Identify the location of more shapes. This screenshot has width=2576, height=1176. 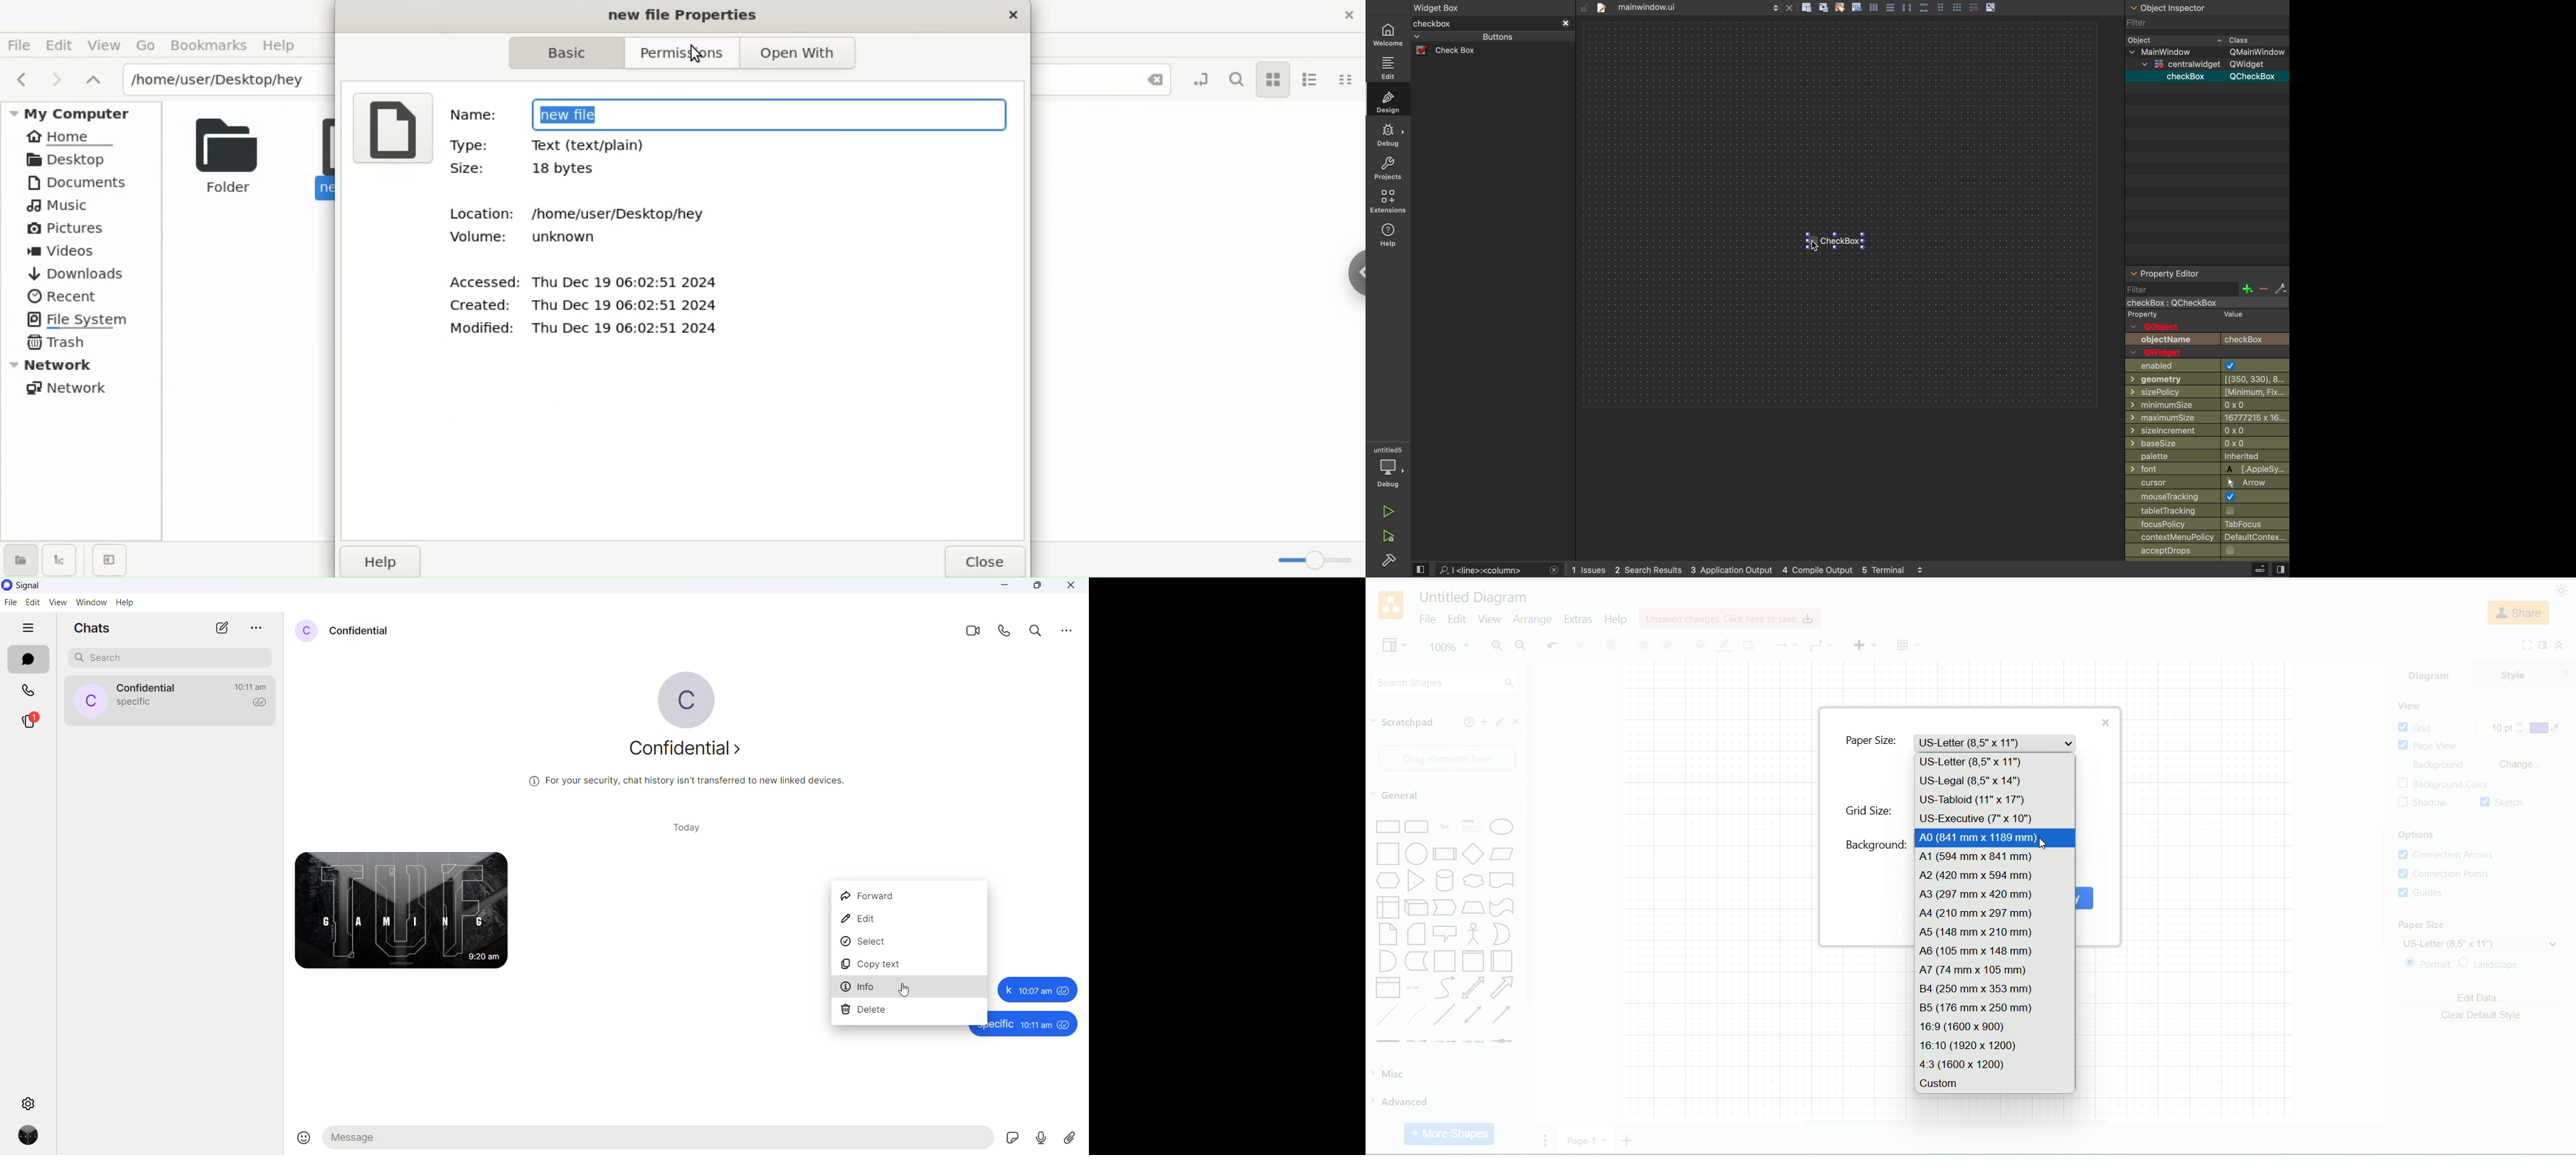
(1449, 1134).